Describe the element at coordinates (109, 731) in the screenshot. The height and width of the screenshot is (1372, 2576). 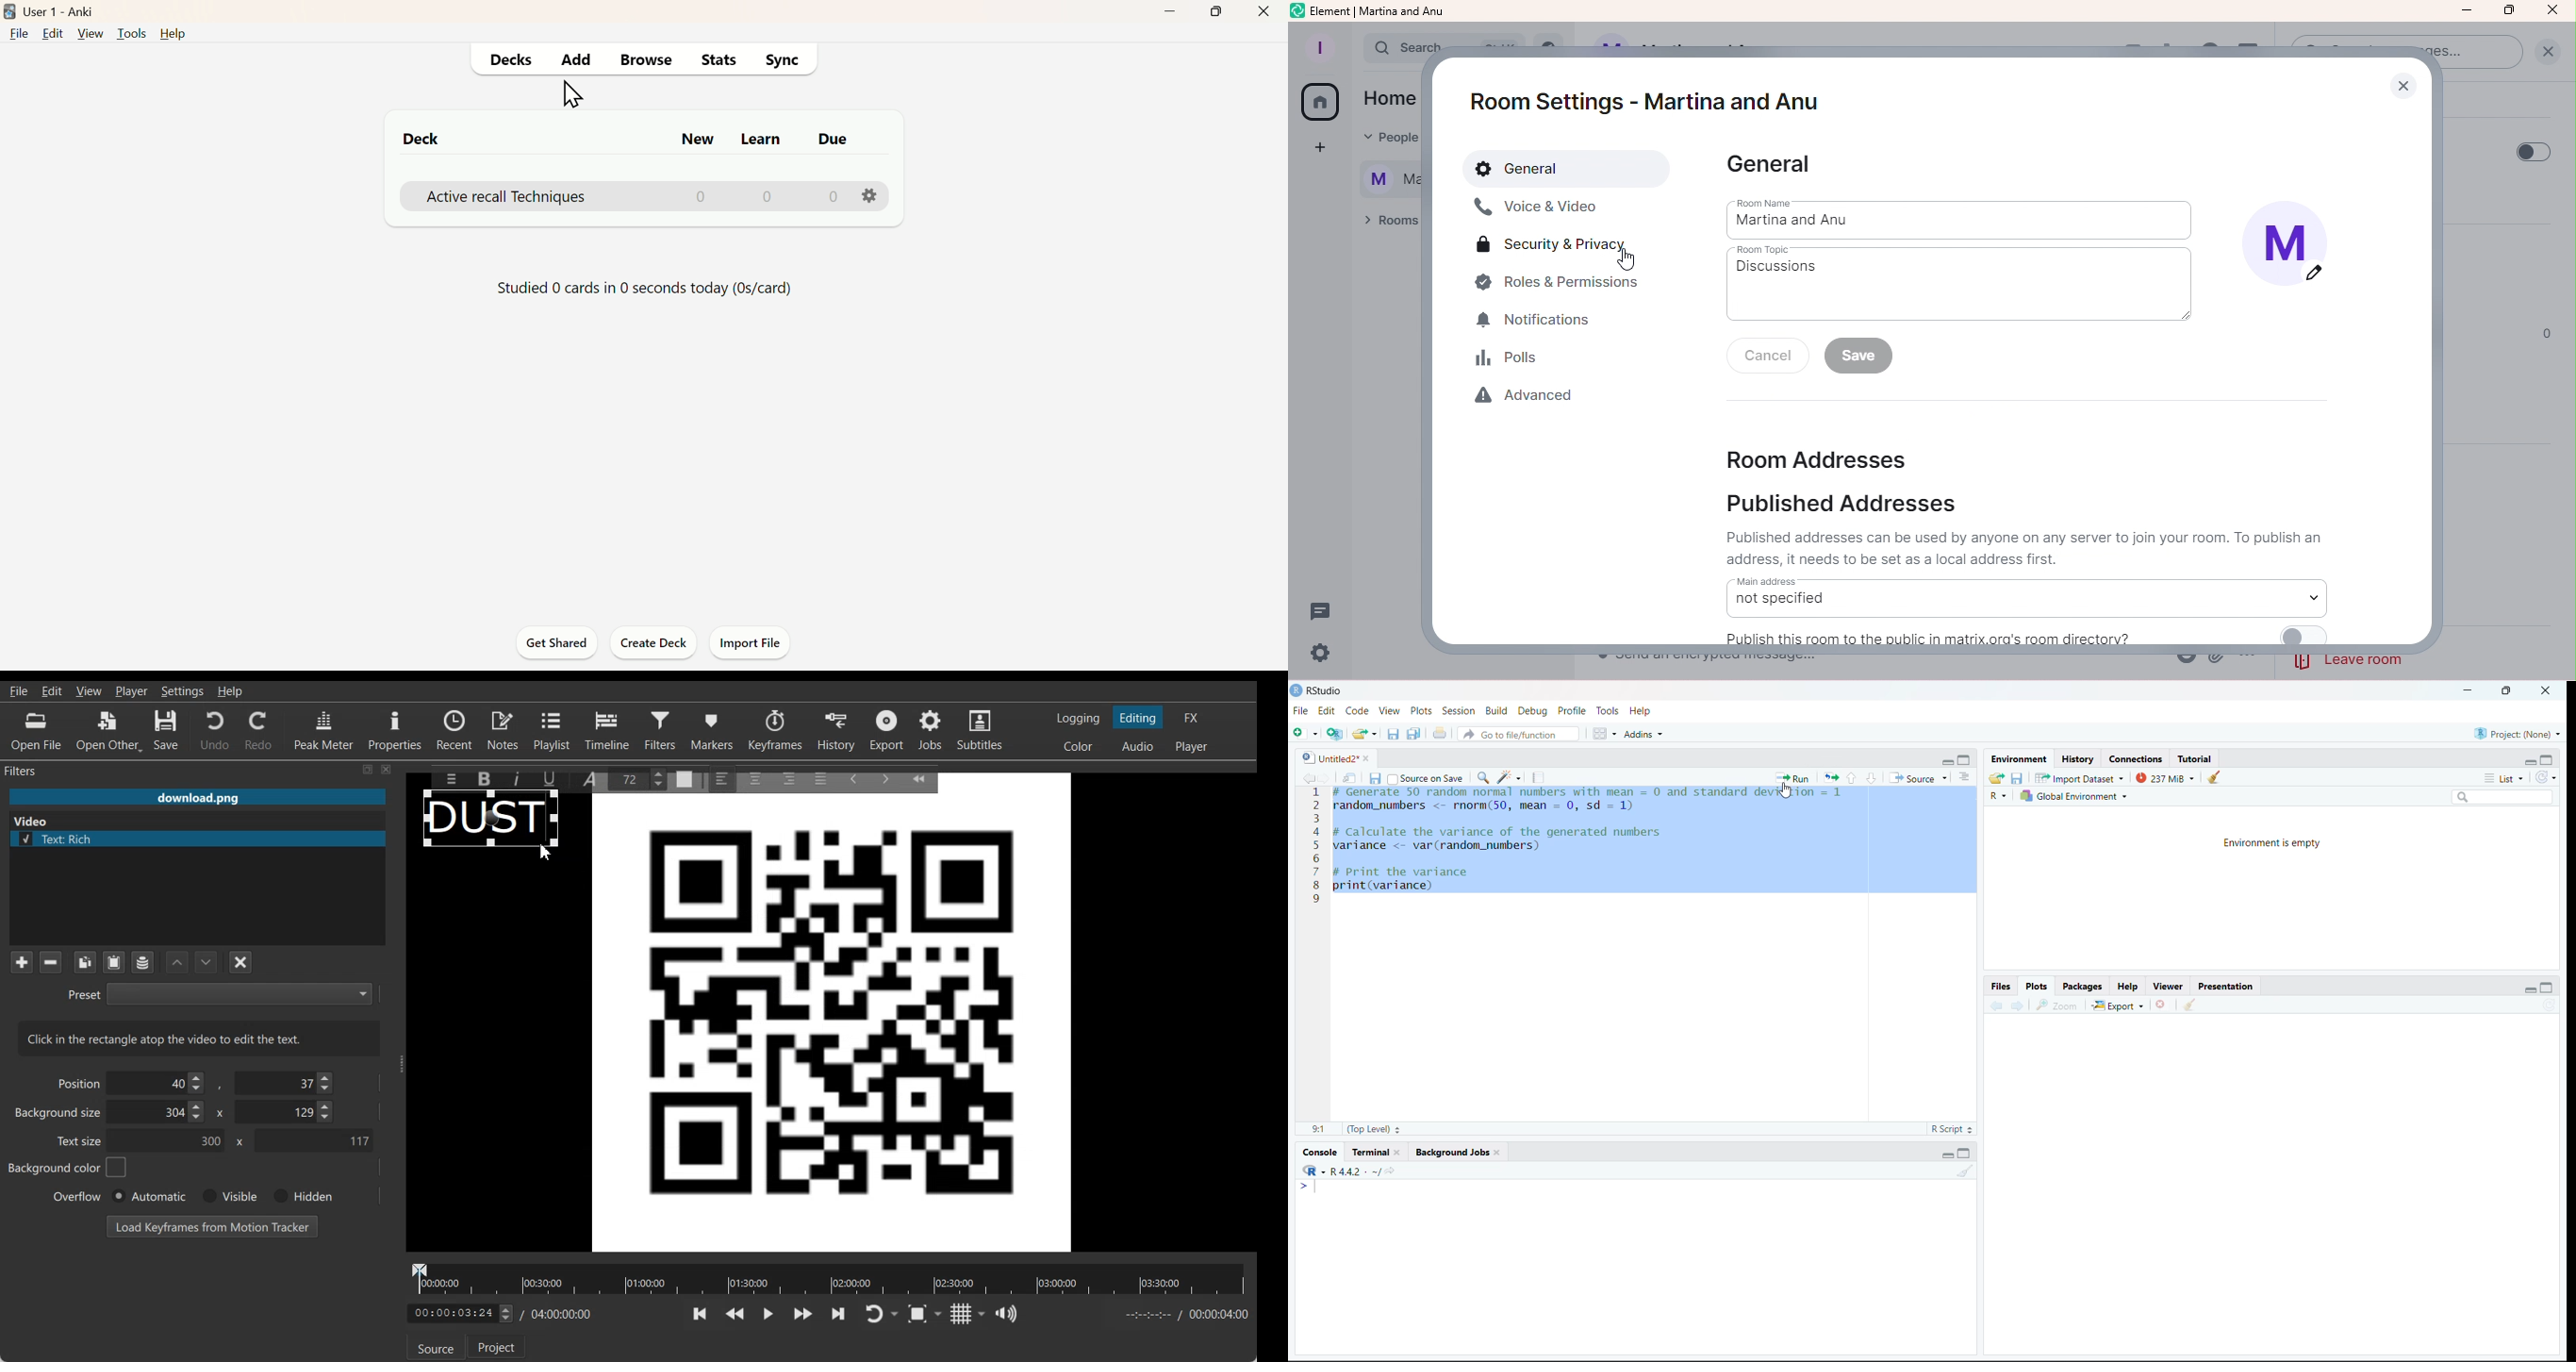
I see `Open Other` at that location.